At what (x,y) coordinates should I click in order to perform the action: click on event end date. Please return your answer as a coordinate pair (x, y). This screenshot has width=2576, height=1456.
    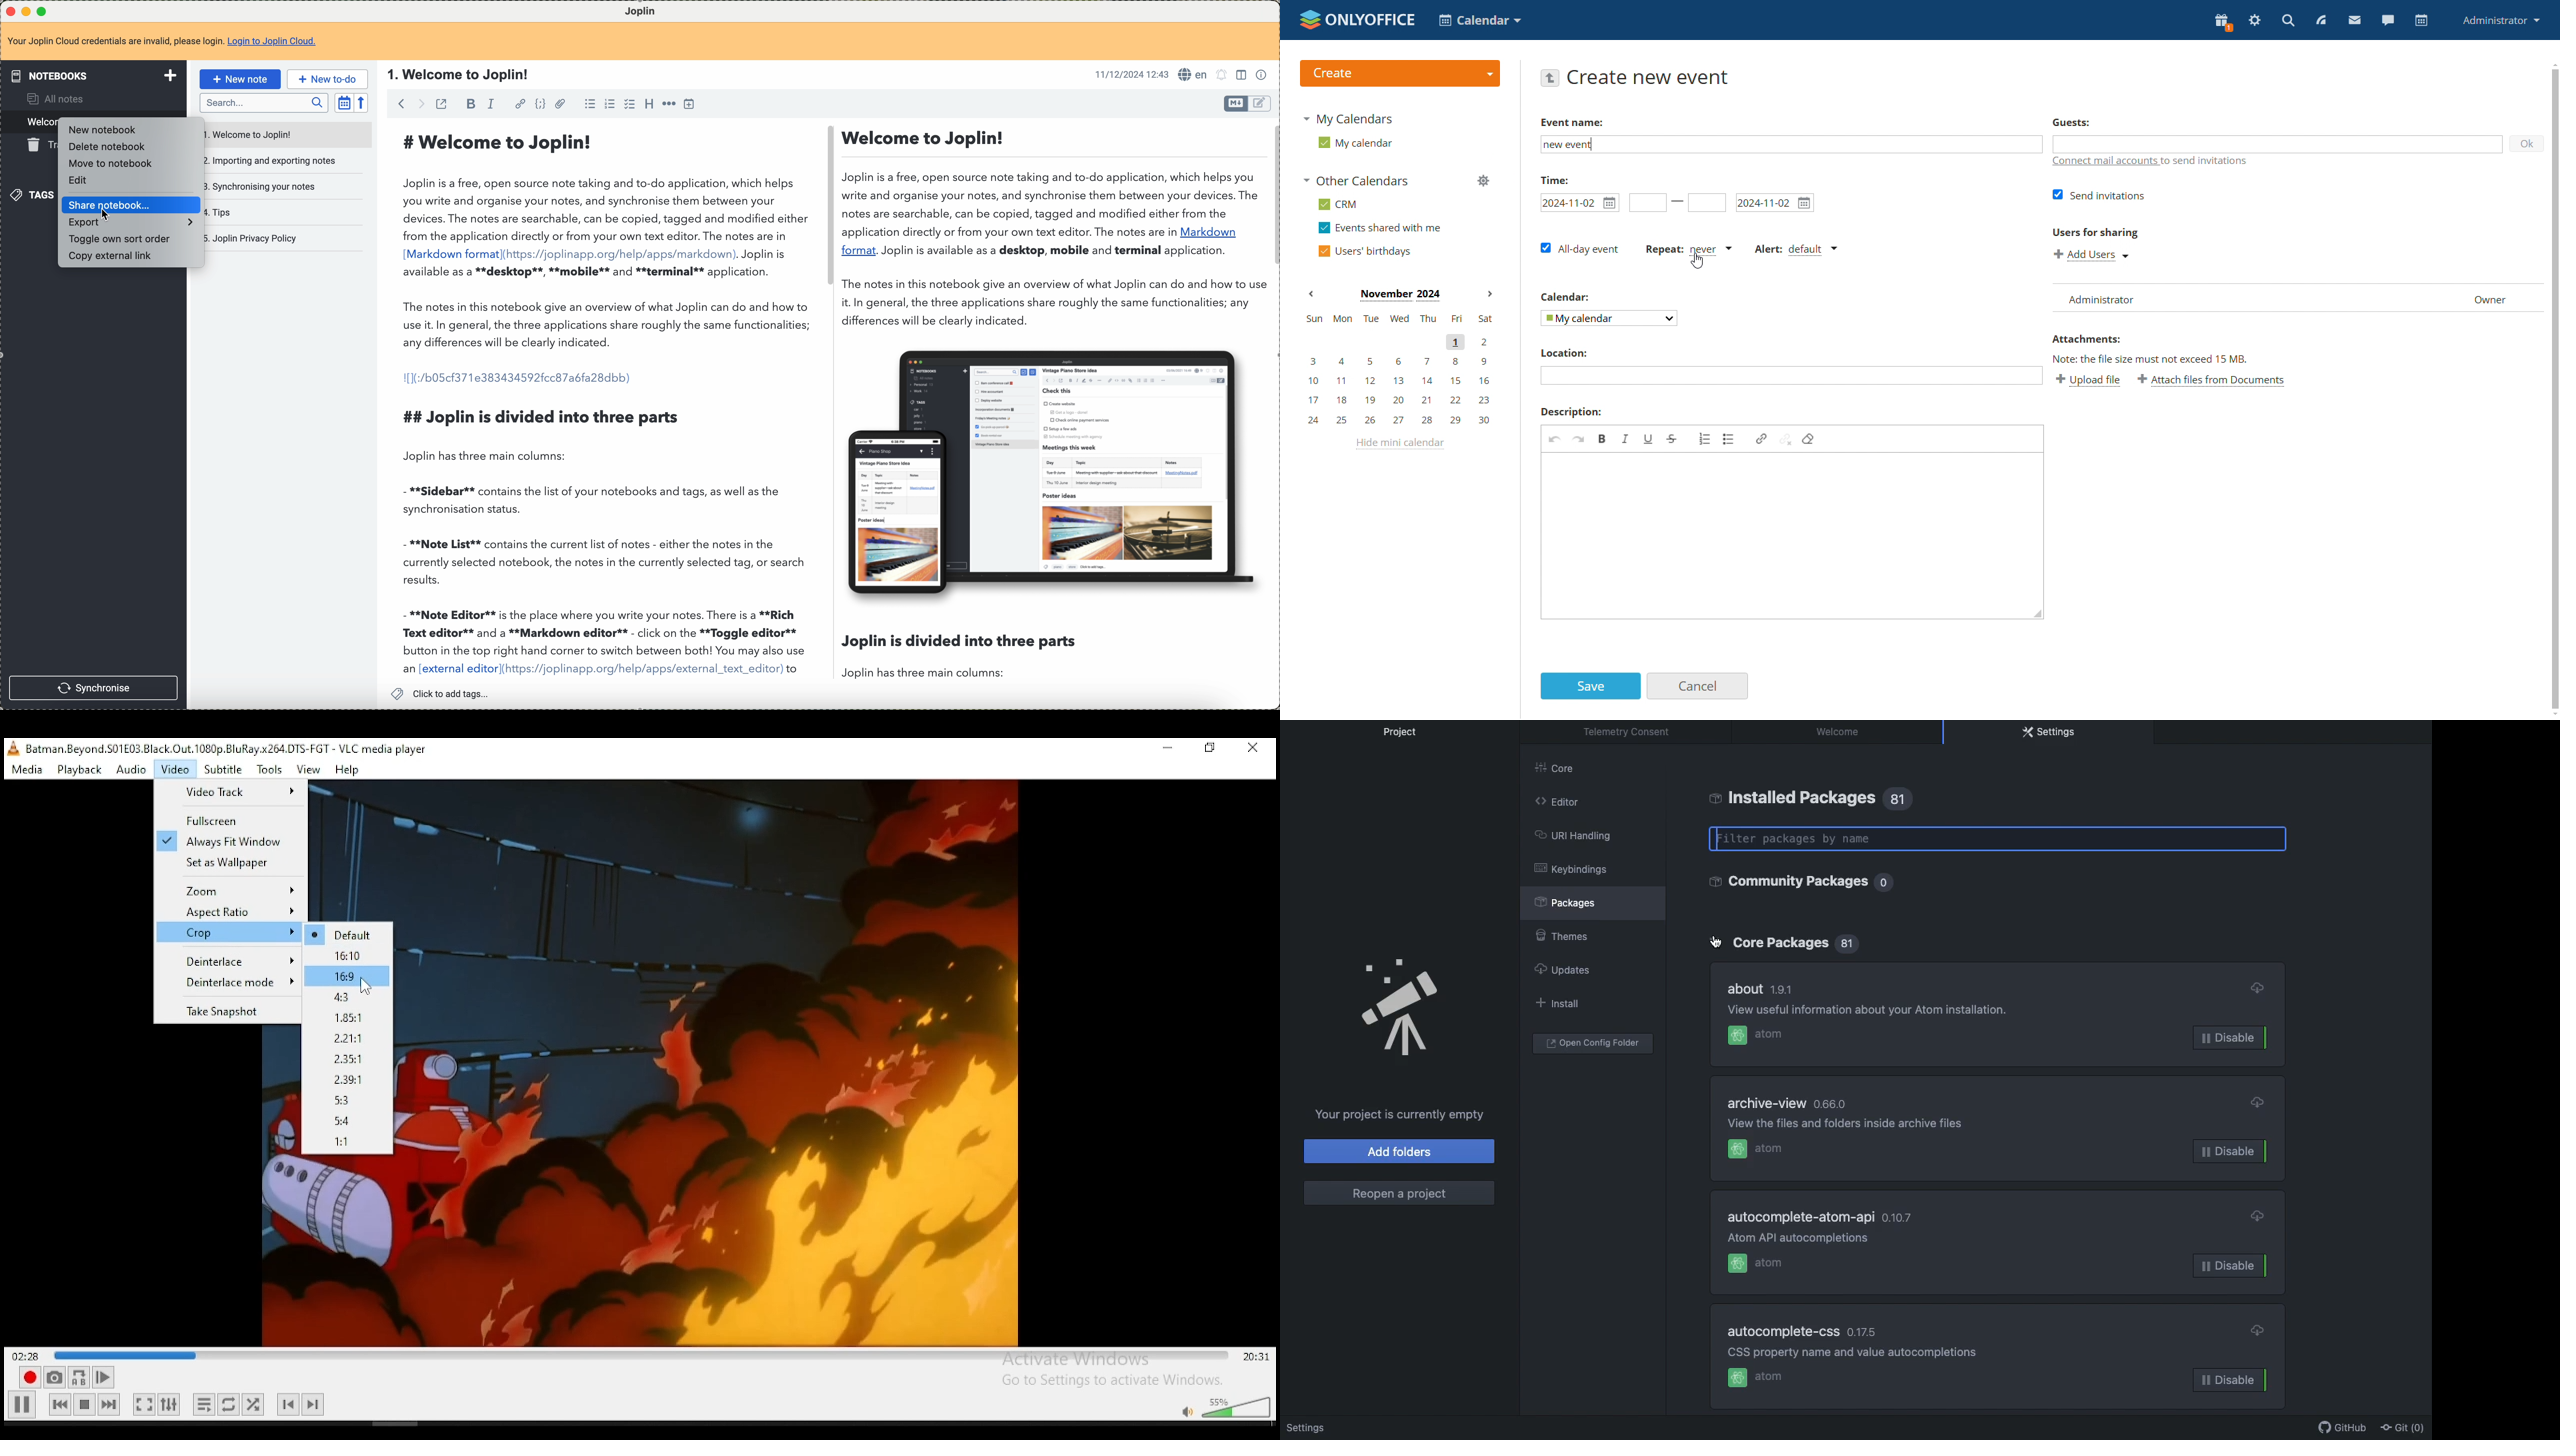
    Looking at the image, I should click on (1775, 202).